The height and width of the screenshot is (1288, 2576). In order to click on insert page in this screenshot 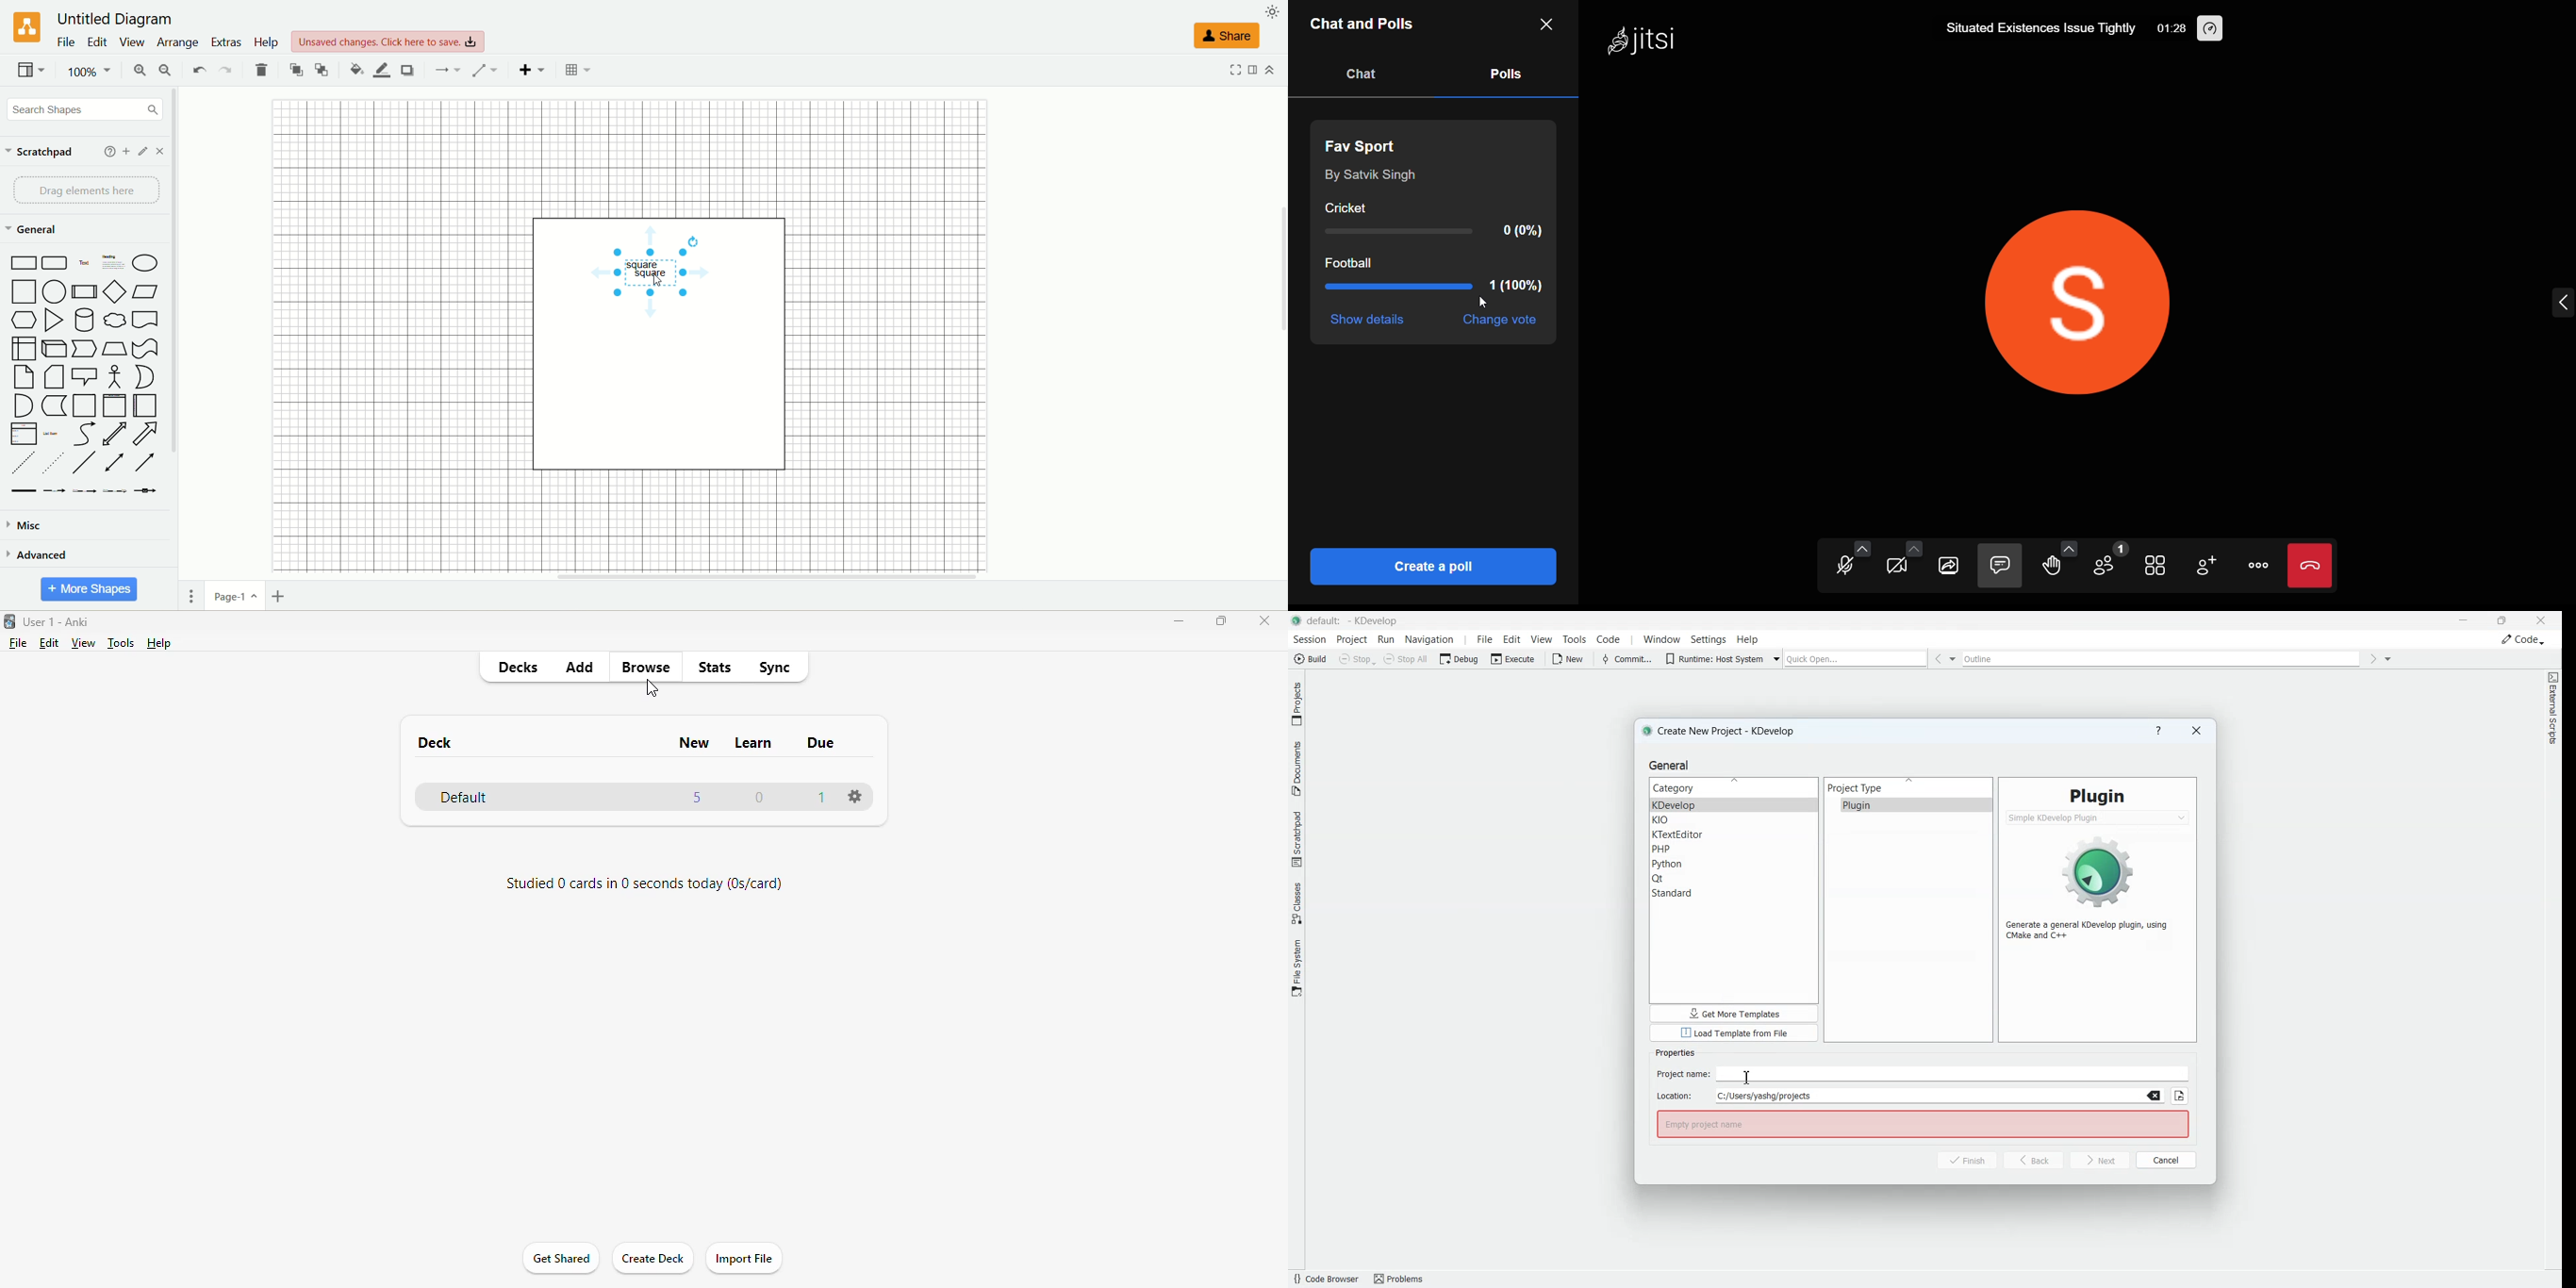, I will do `click(283, 596)`.